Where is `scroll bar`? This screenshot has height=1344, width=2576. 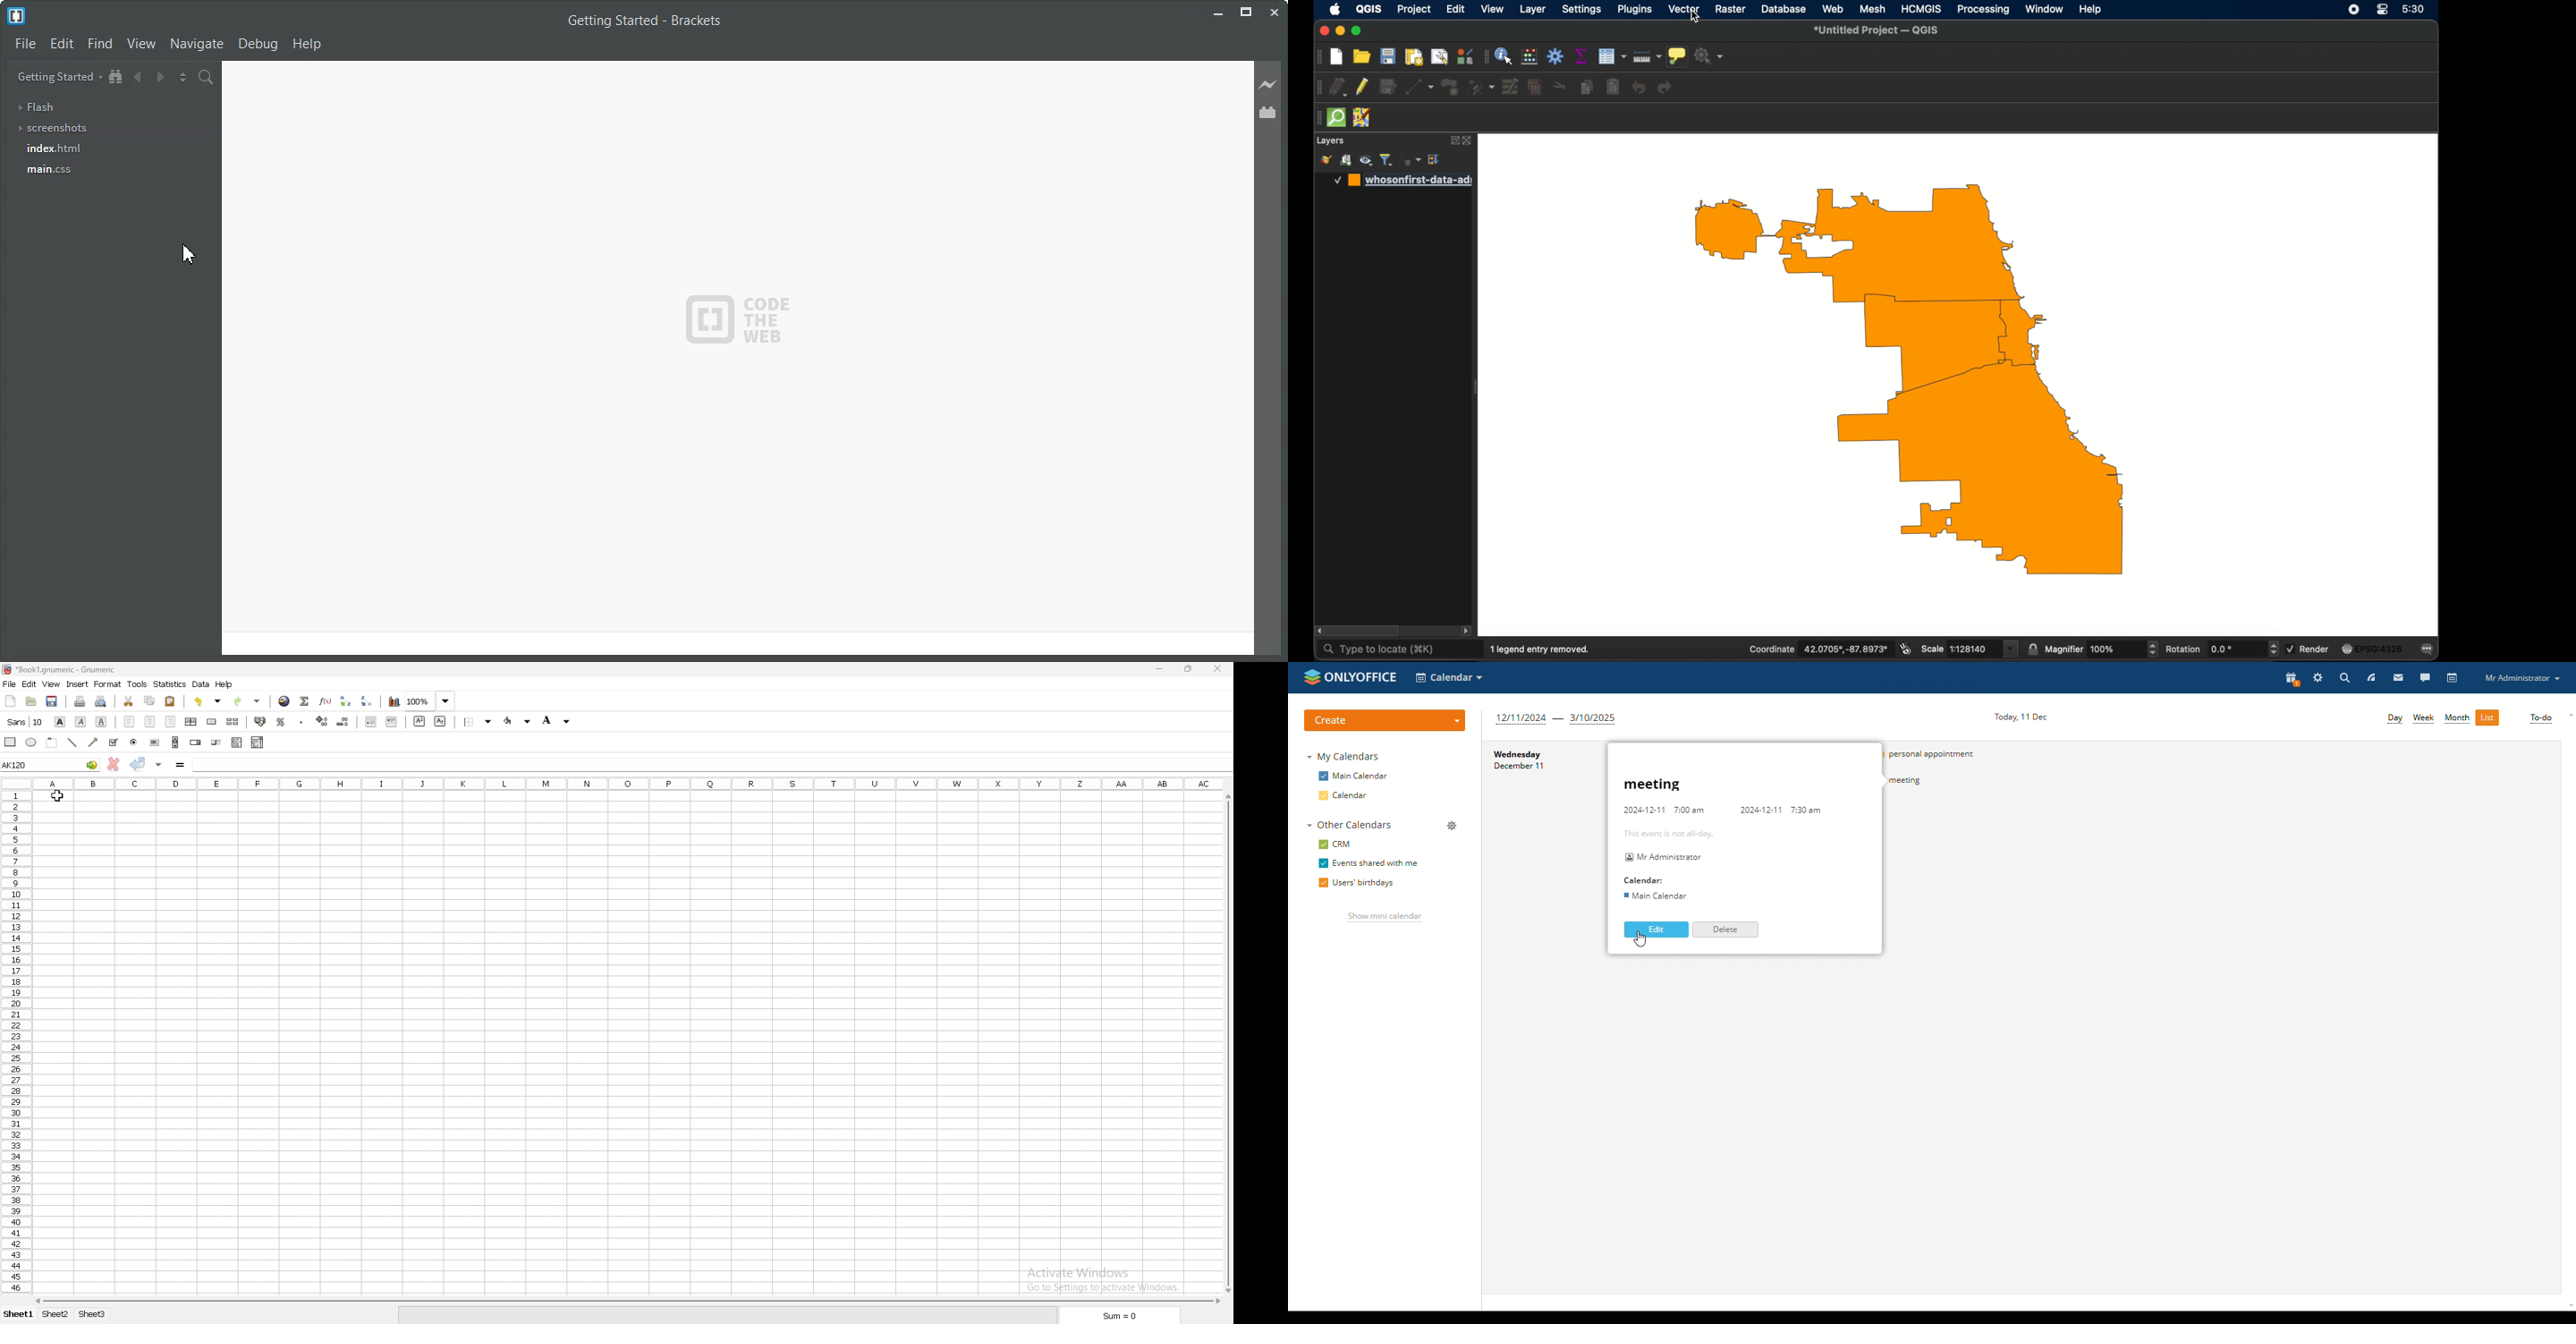
scroll bar is located at coordinates (1229, 1042).